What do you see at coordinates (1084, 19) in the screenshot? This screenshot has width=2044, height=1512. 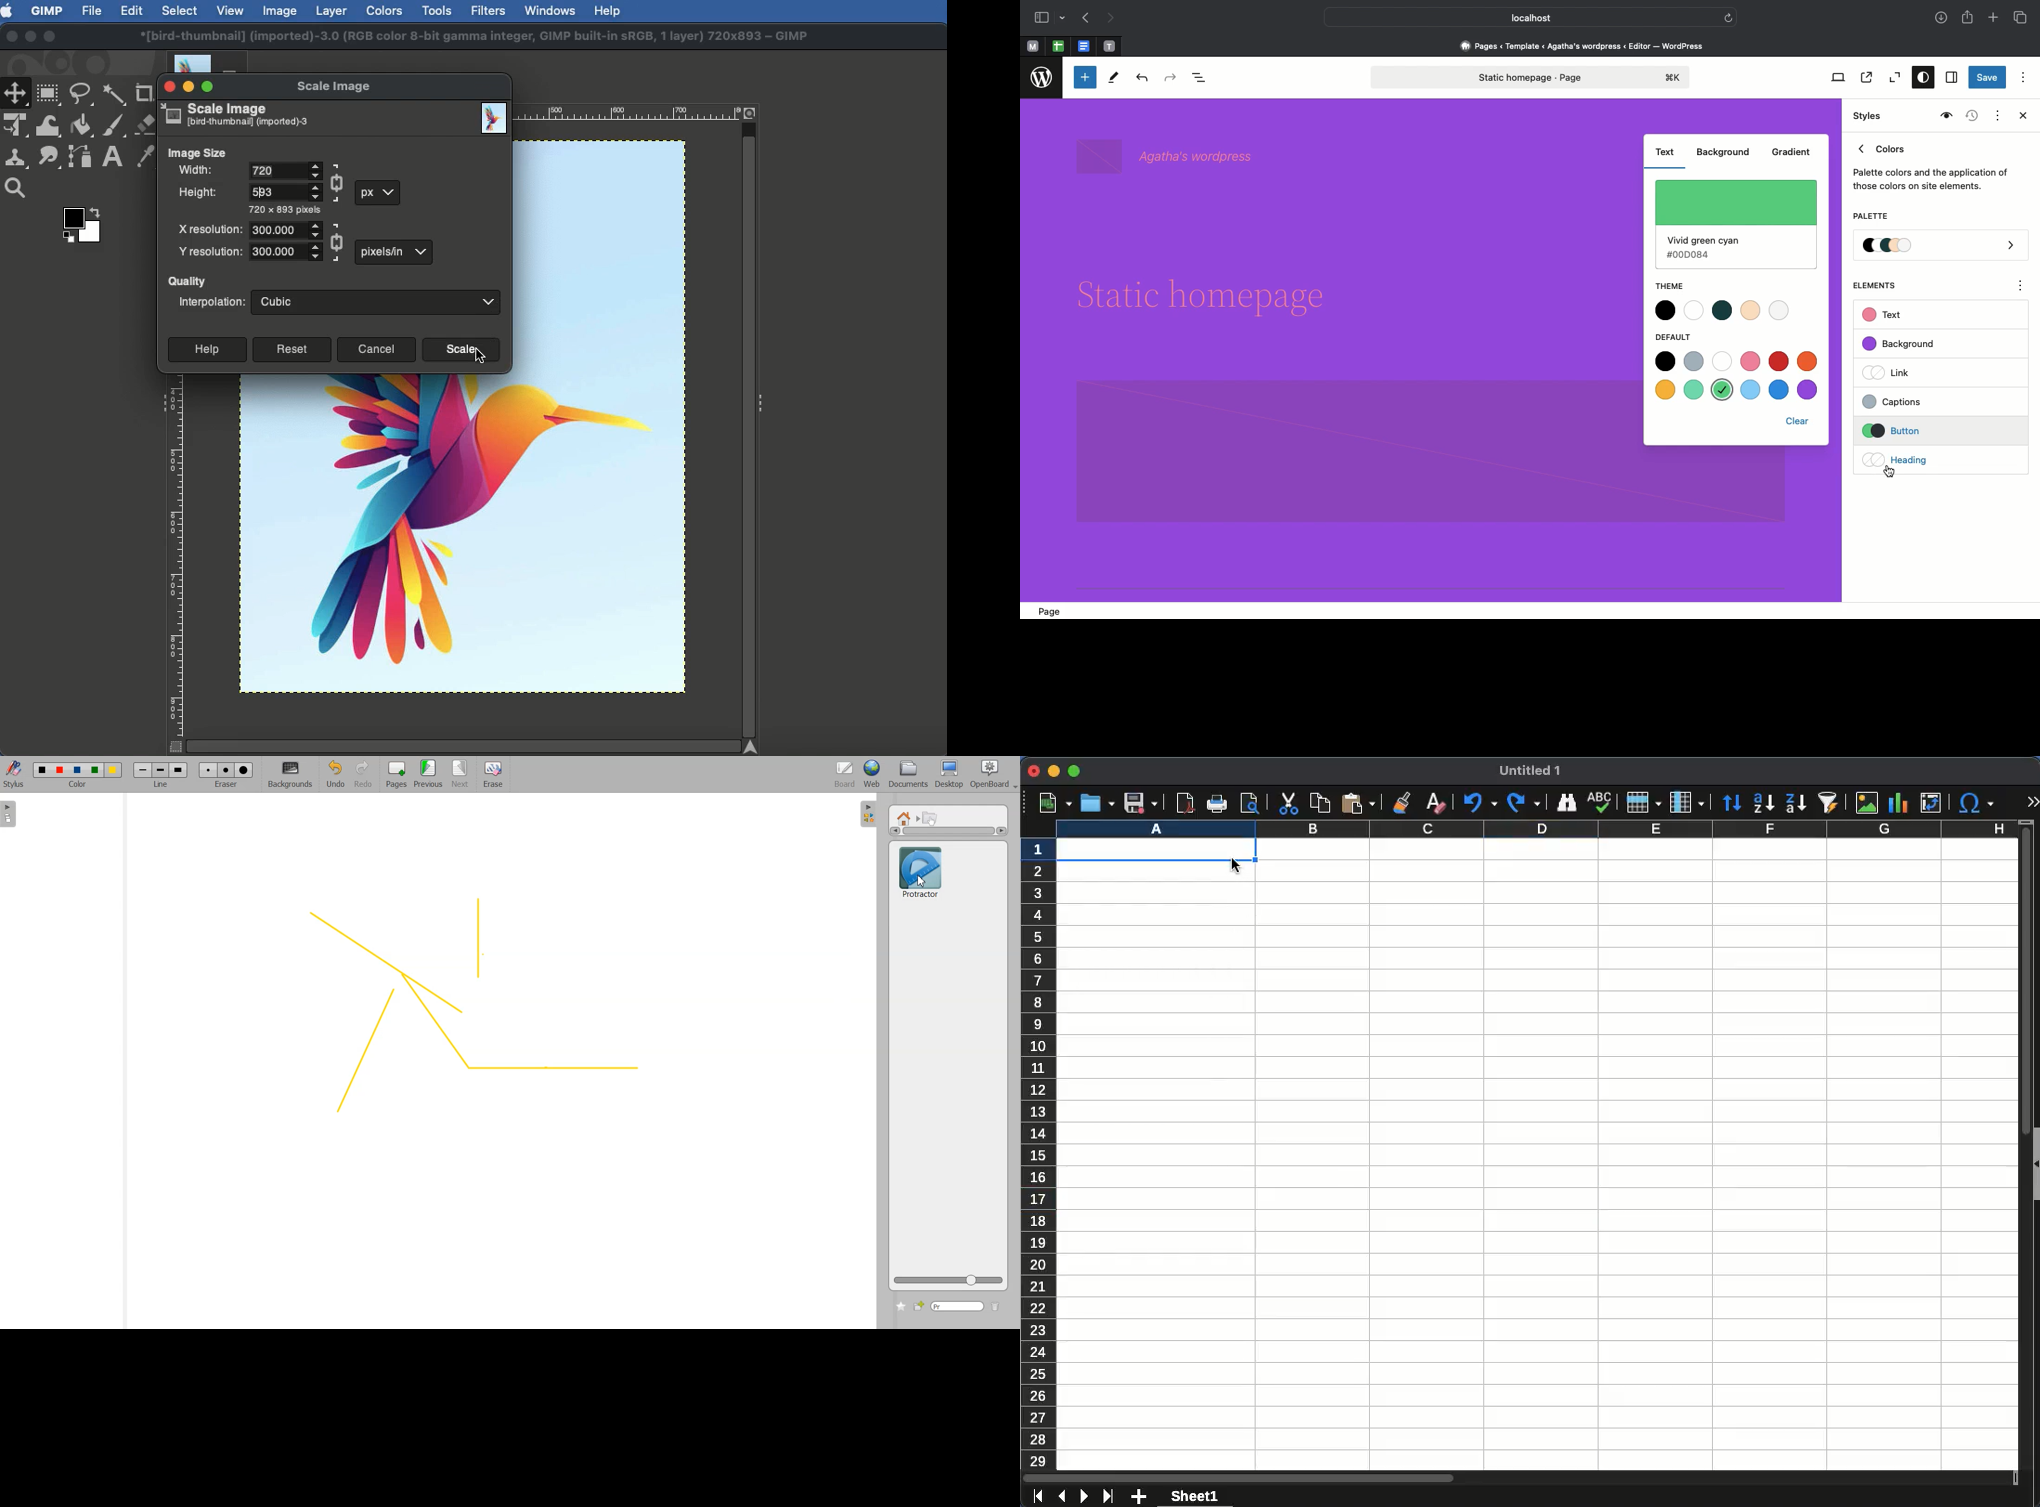 I see `Previous page` at bounding box center [1084, 19].